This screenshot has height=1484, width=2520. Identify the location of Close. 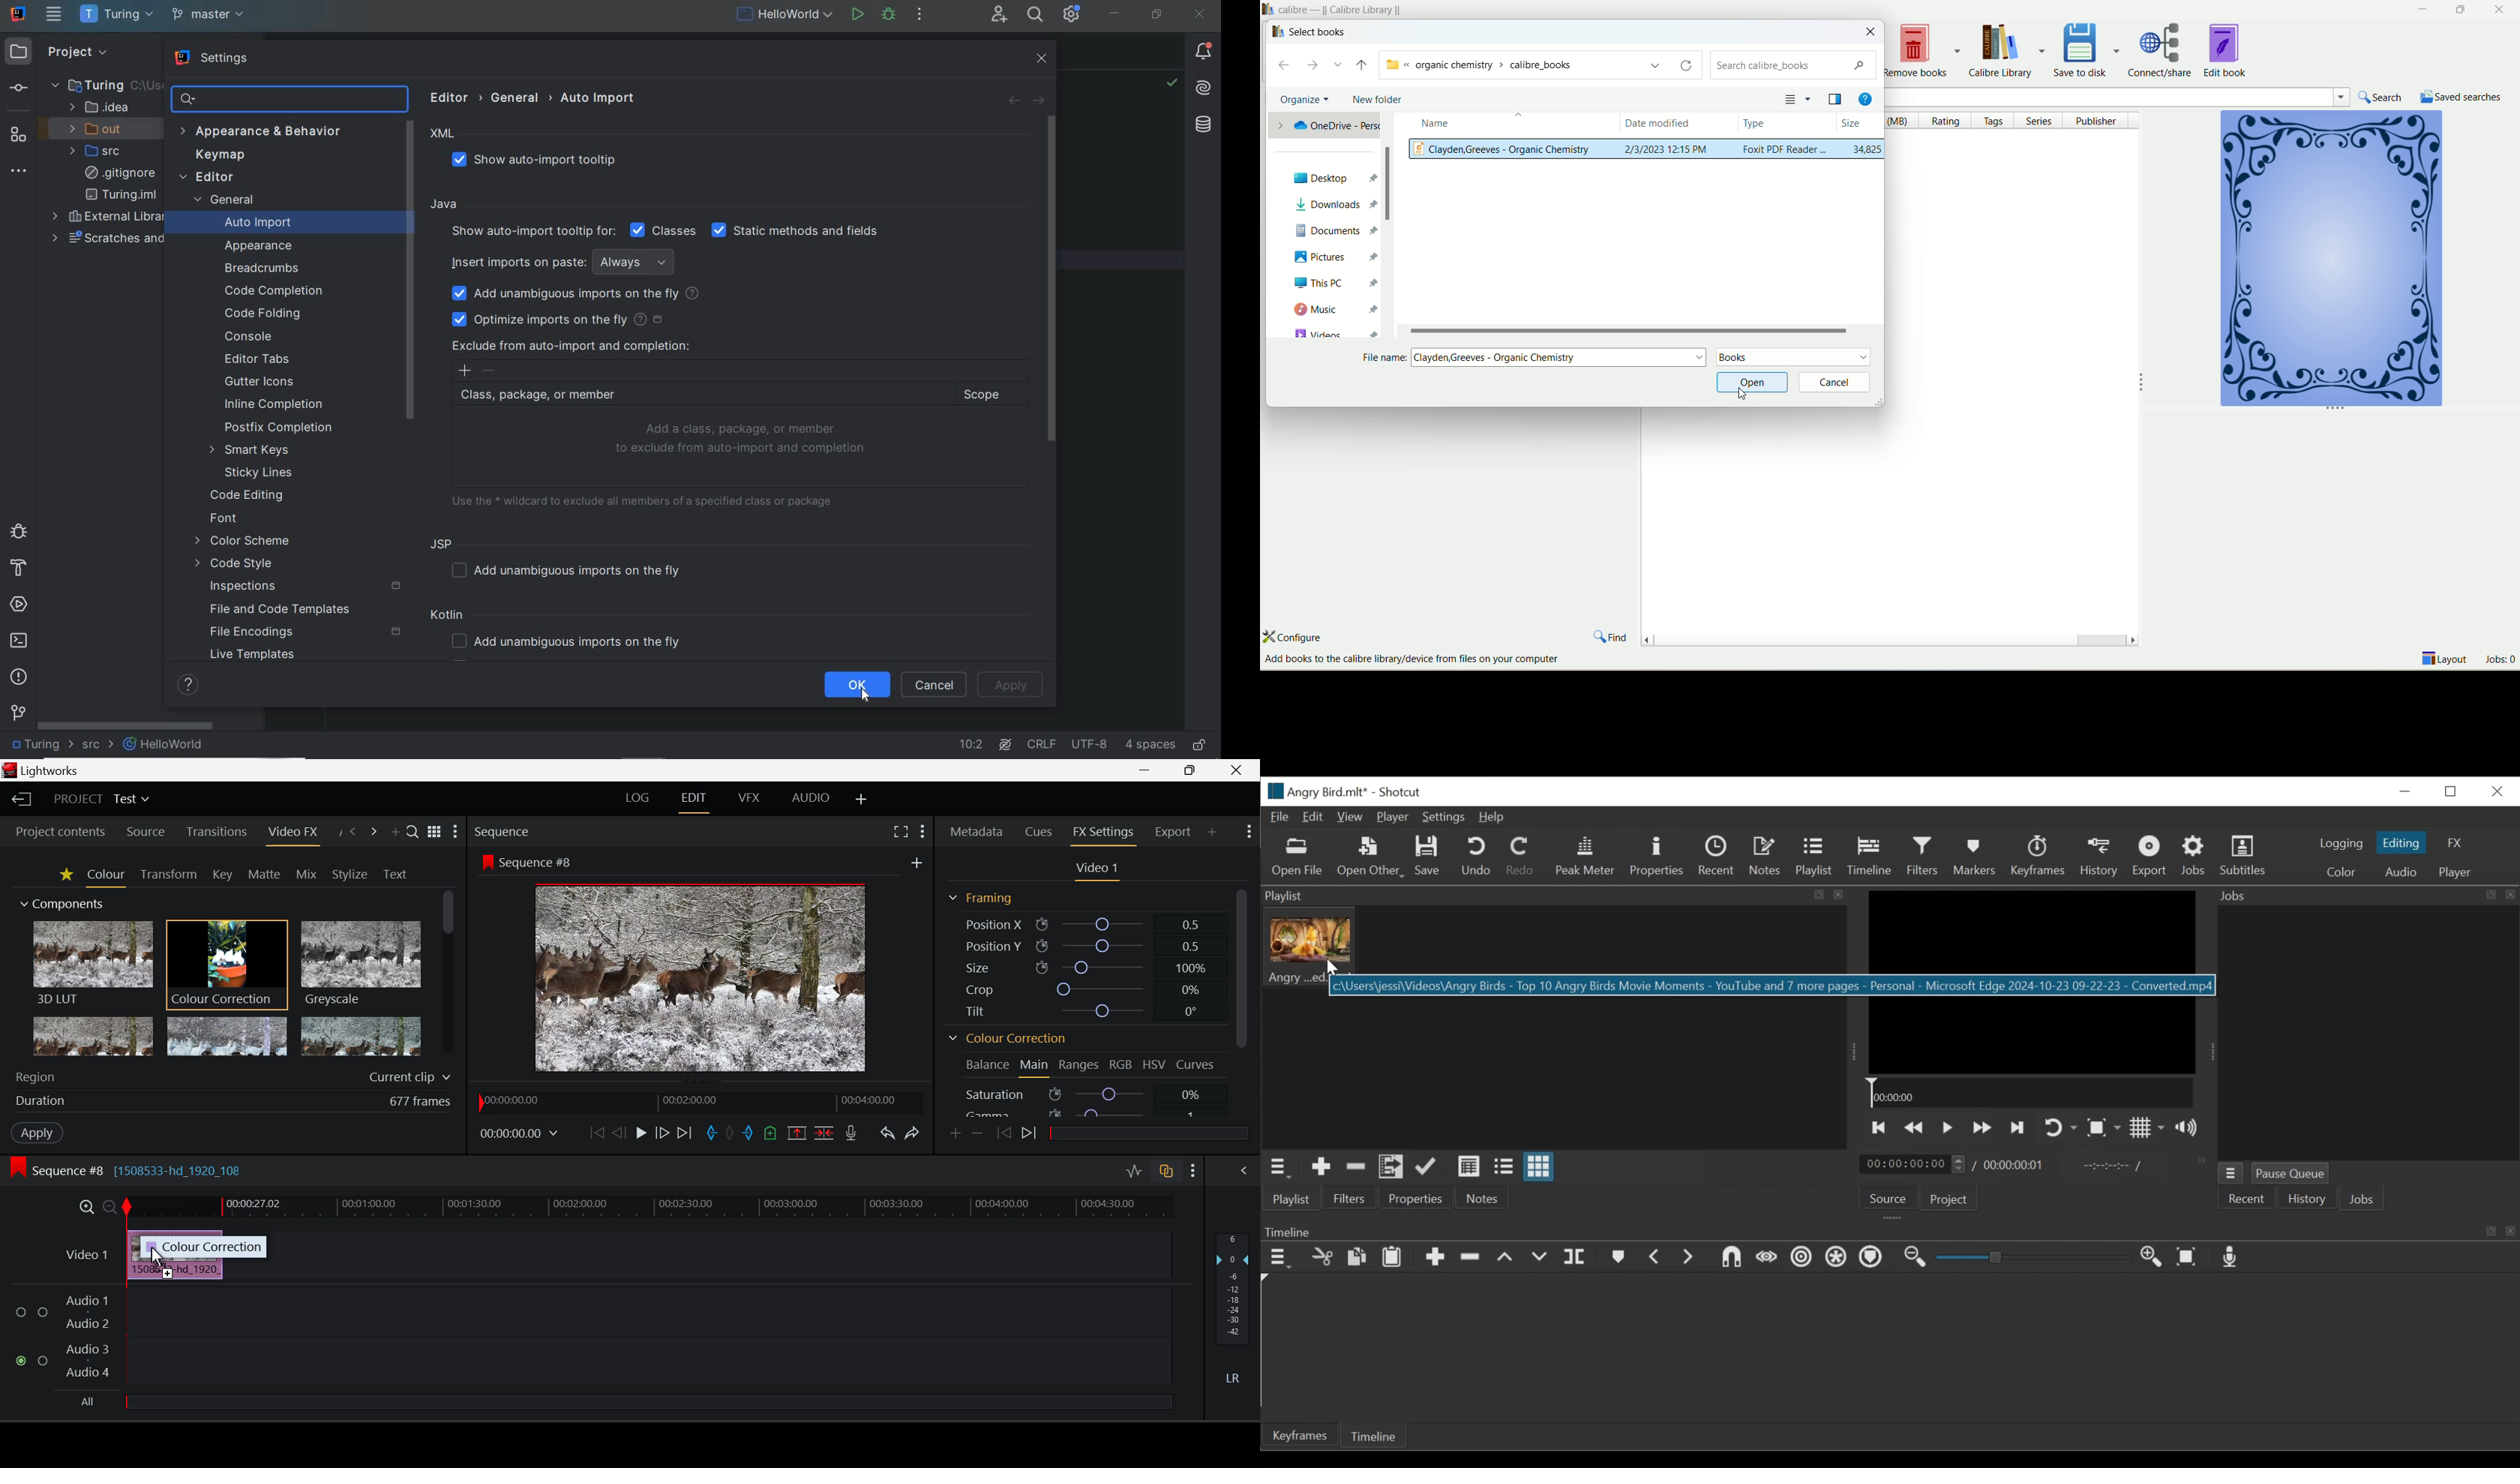
(2407, 791).